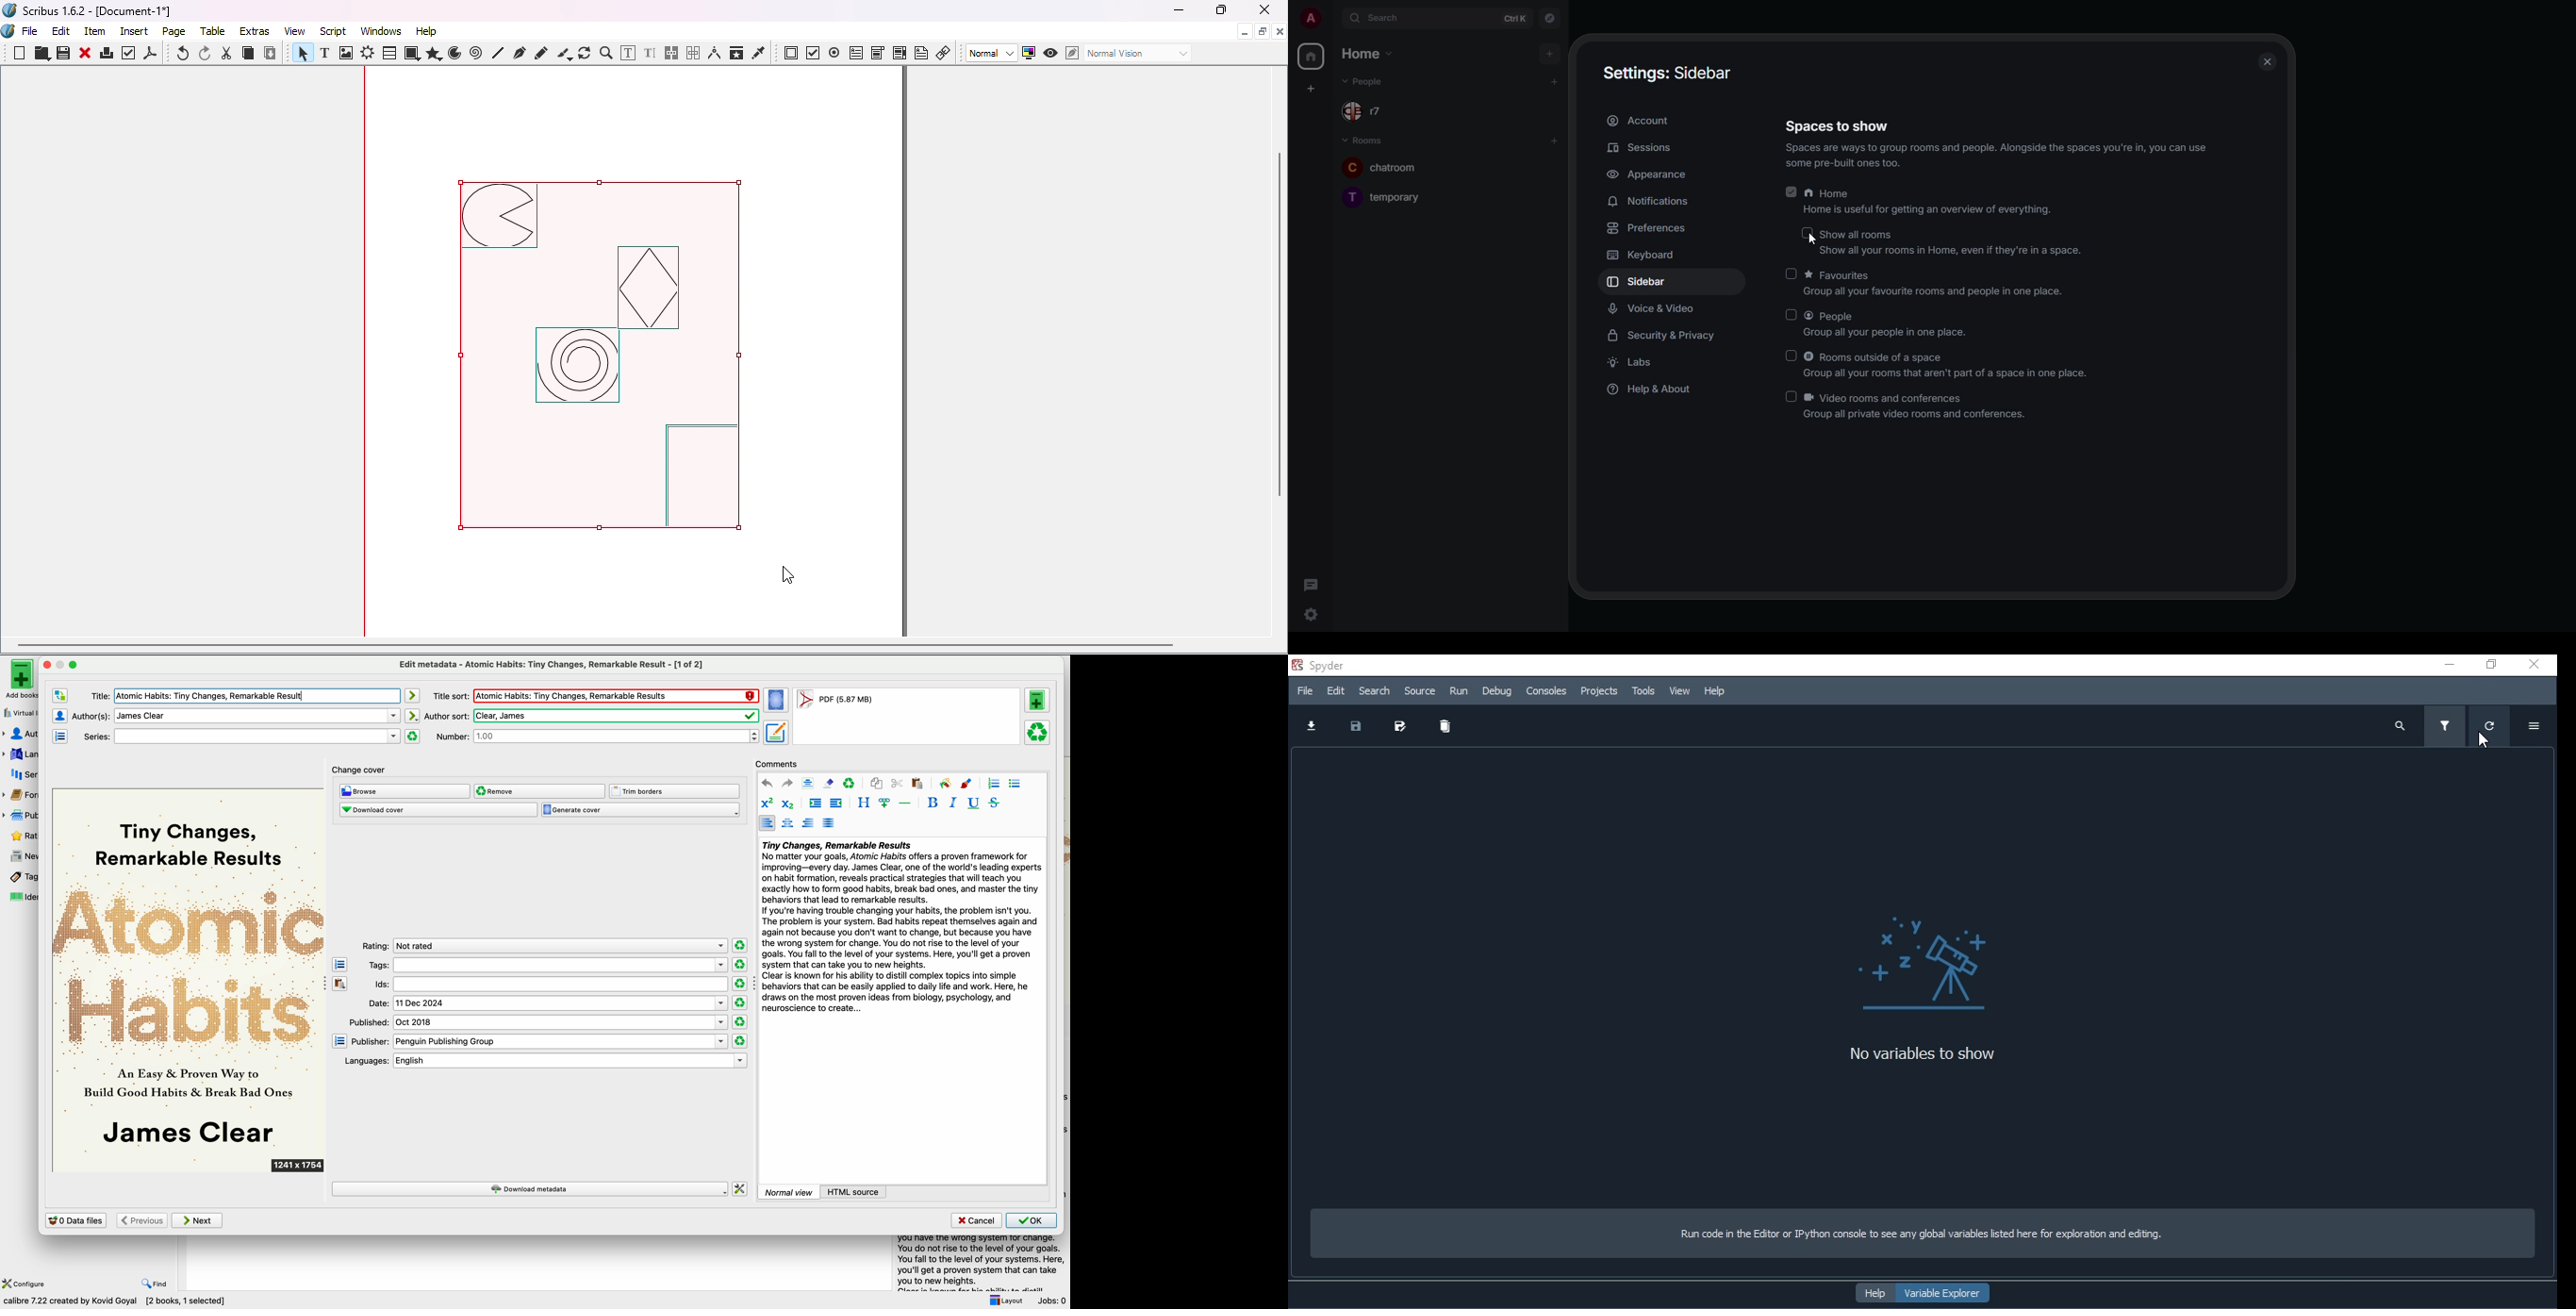  Describe the element at coordinates (1640, 284) in the screenshot. I see `sidebar` at that location.